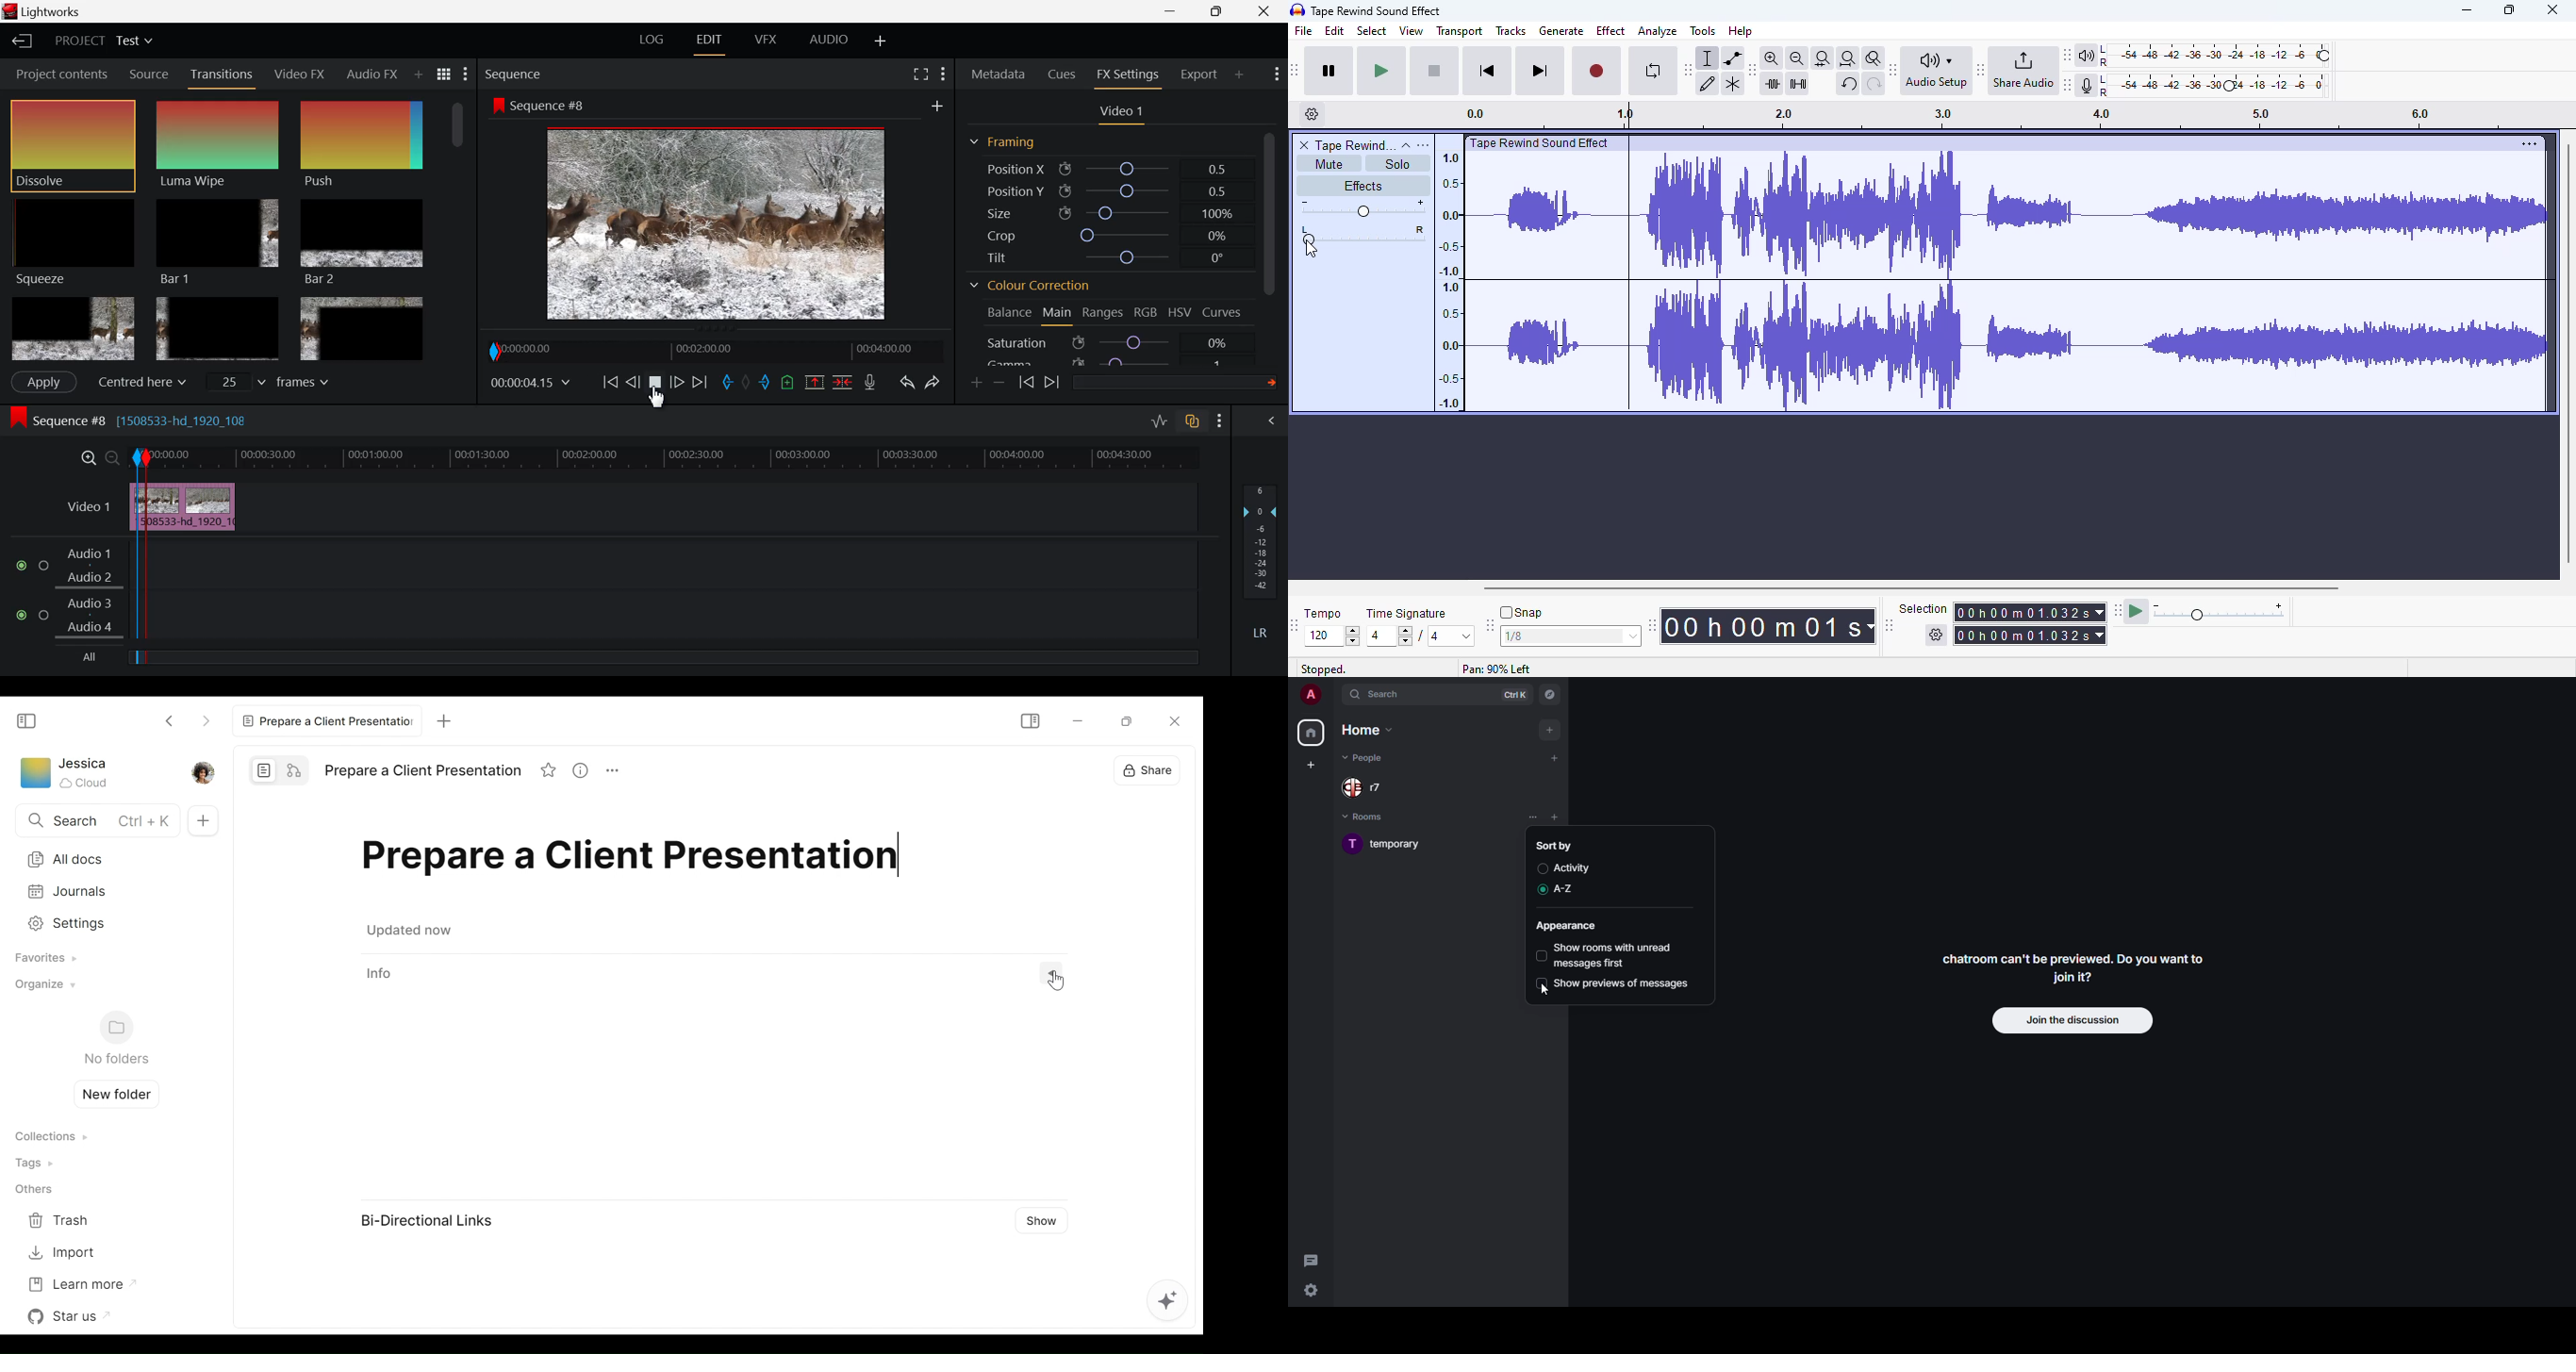 This screenshot has height=1372, width=2576. I want to click on ctrl K, so click(1517, 696).